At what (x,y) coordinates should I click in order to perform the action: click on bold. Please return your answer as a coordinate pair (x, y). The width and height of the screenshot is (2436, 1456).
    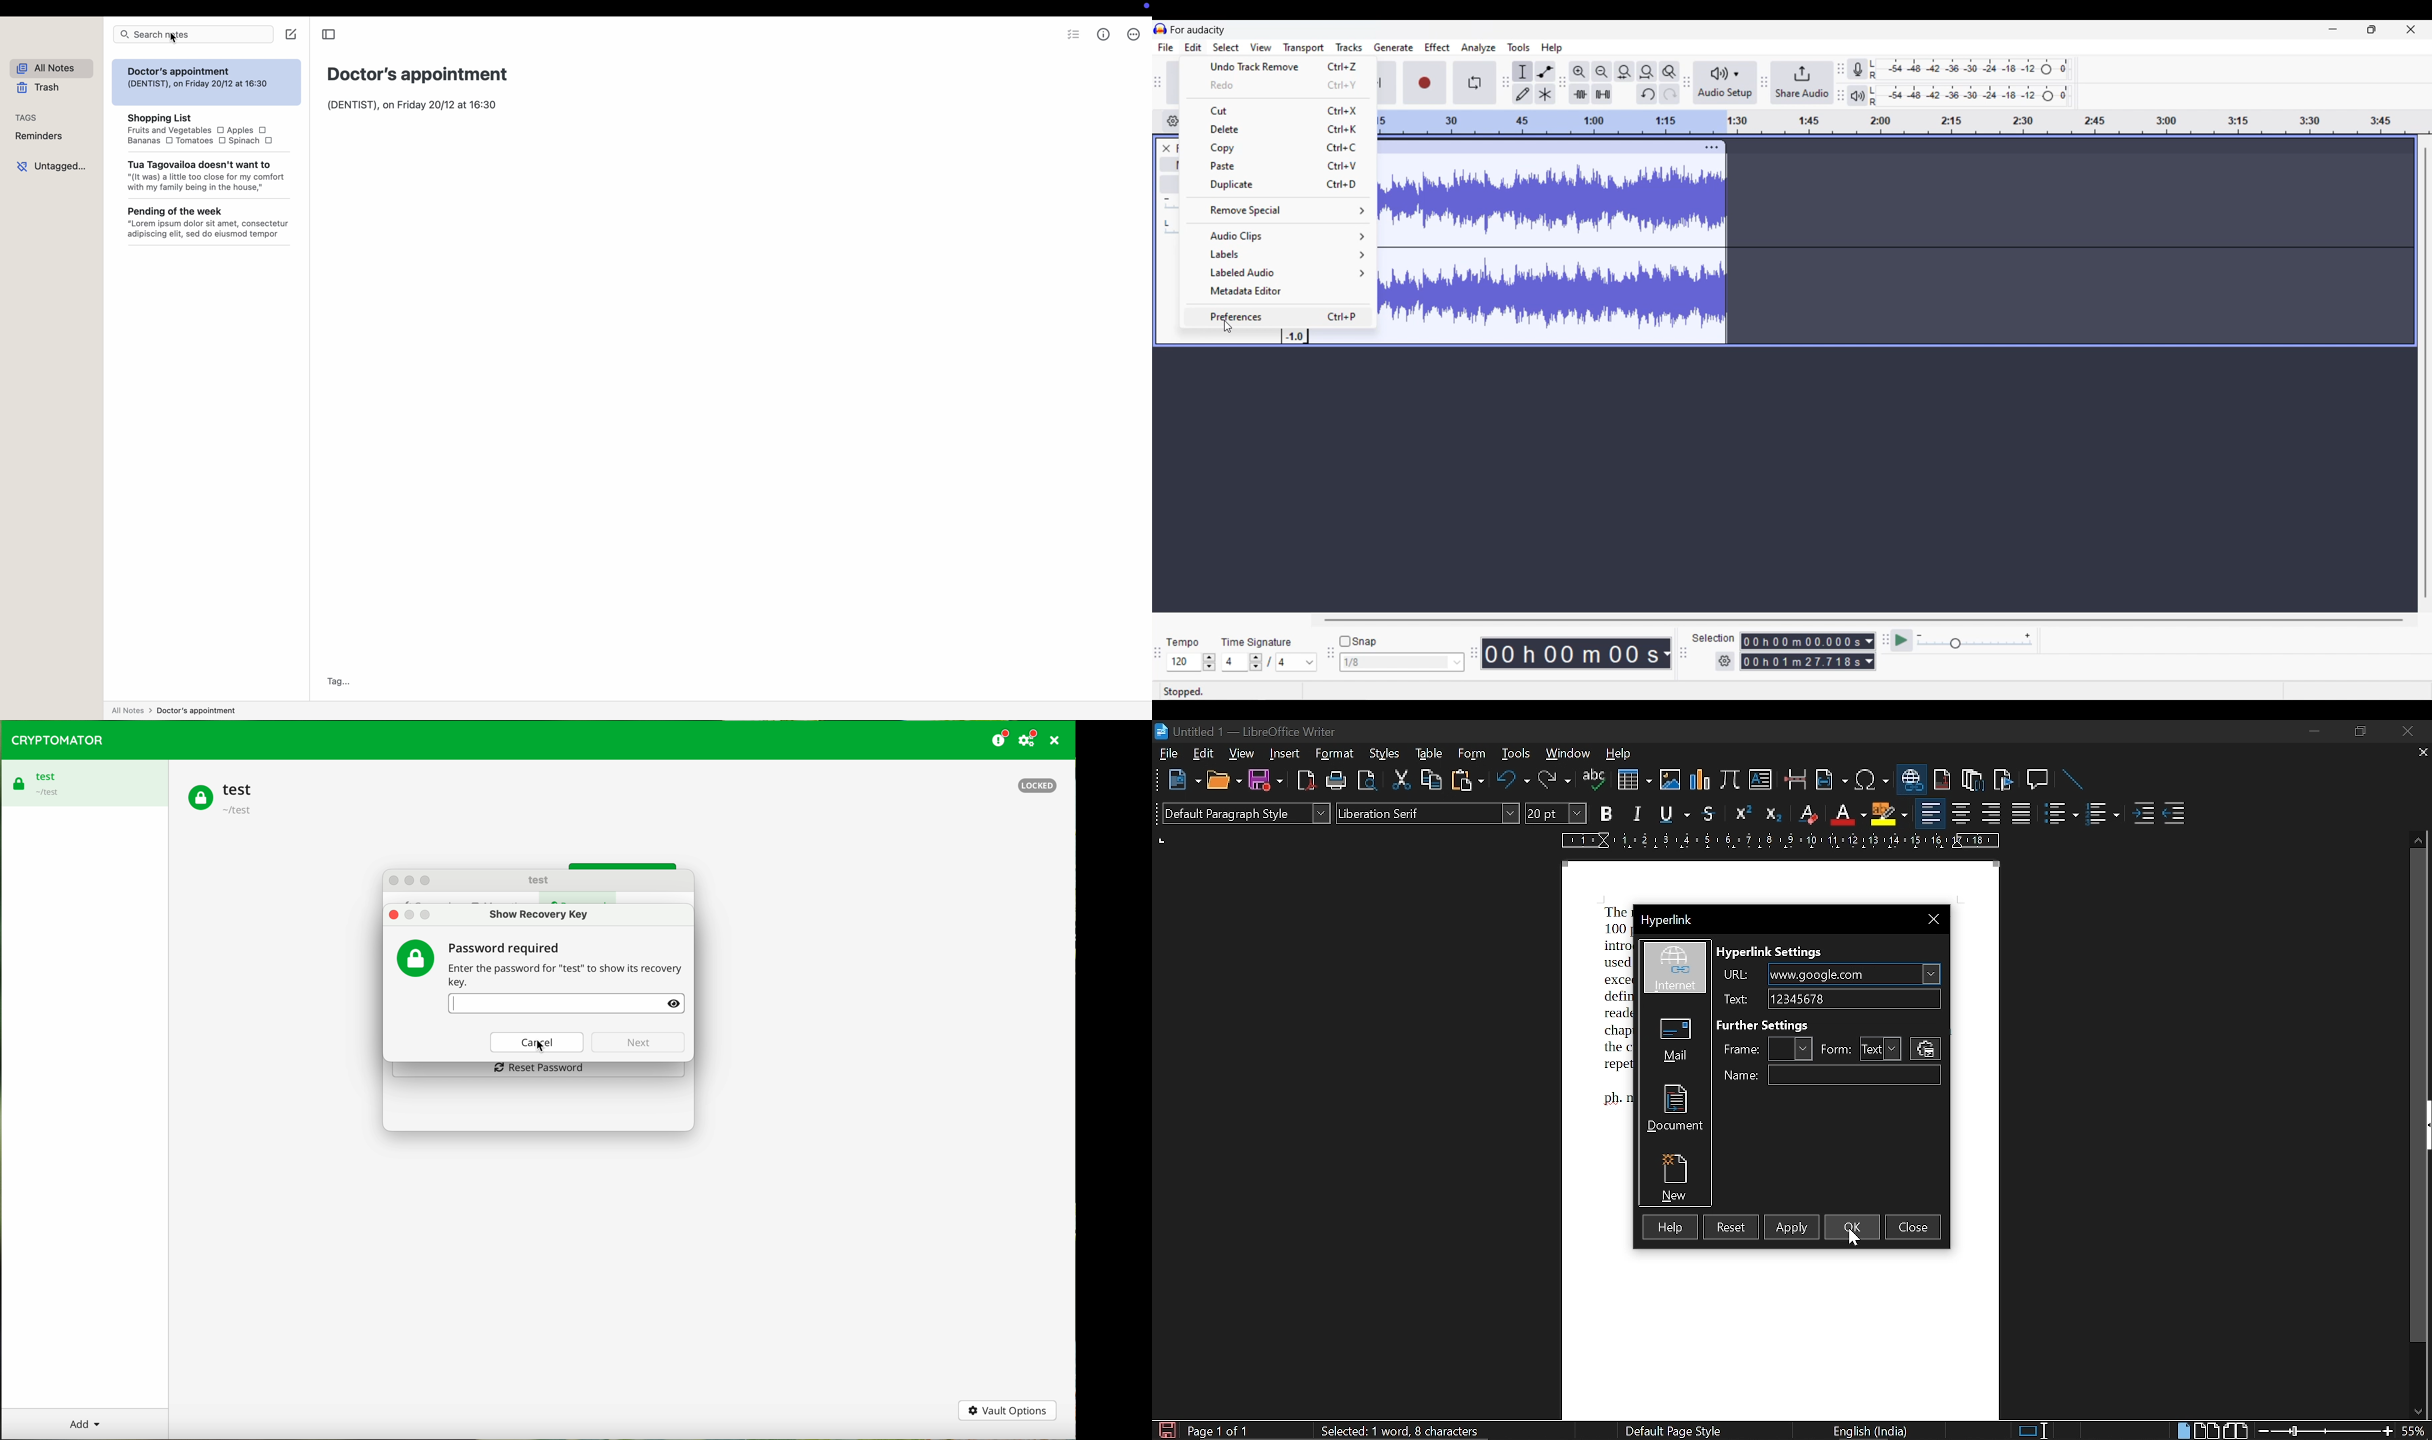
    Looking at the image, I should click on (1605, 815).